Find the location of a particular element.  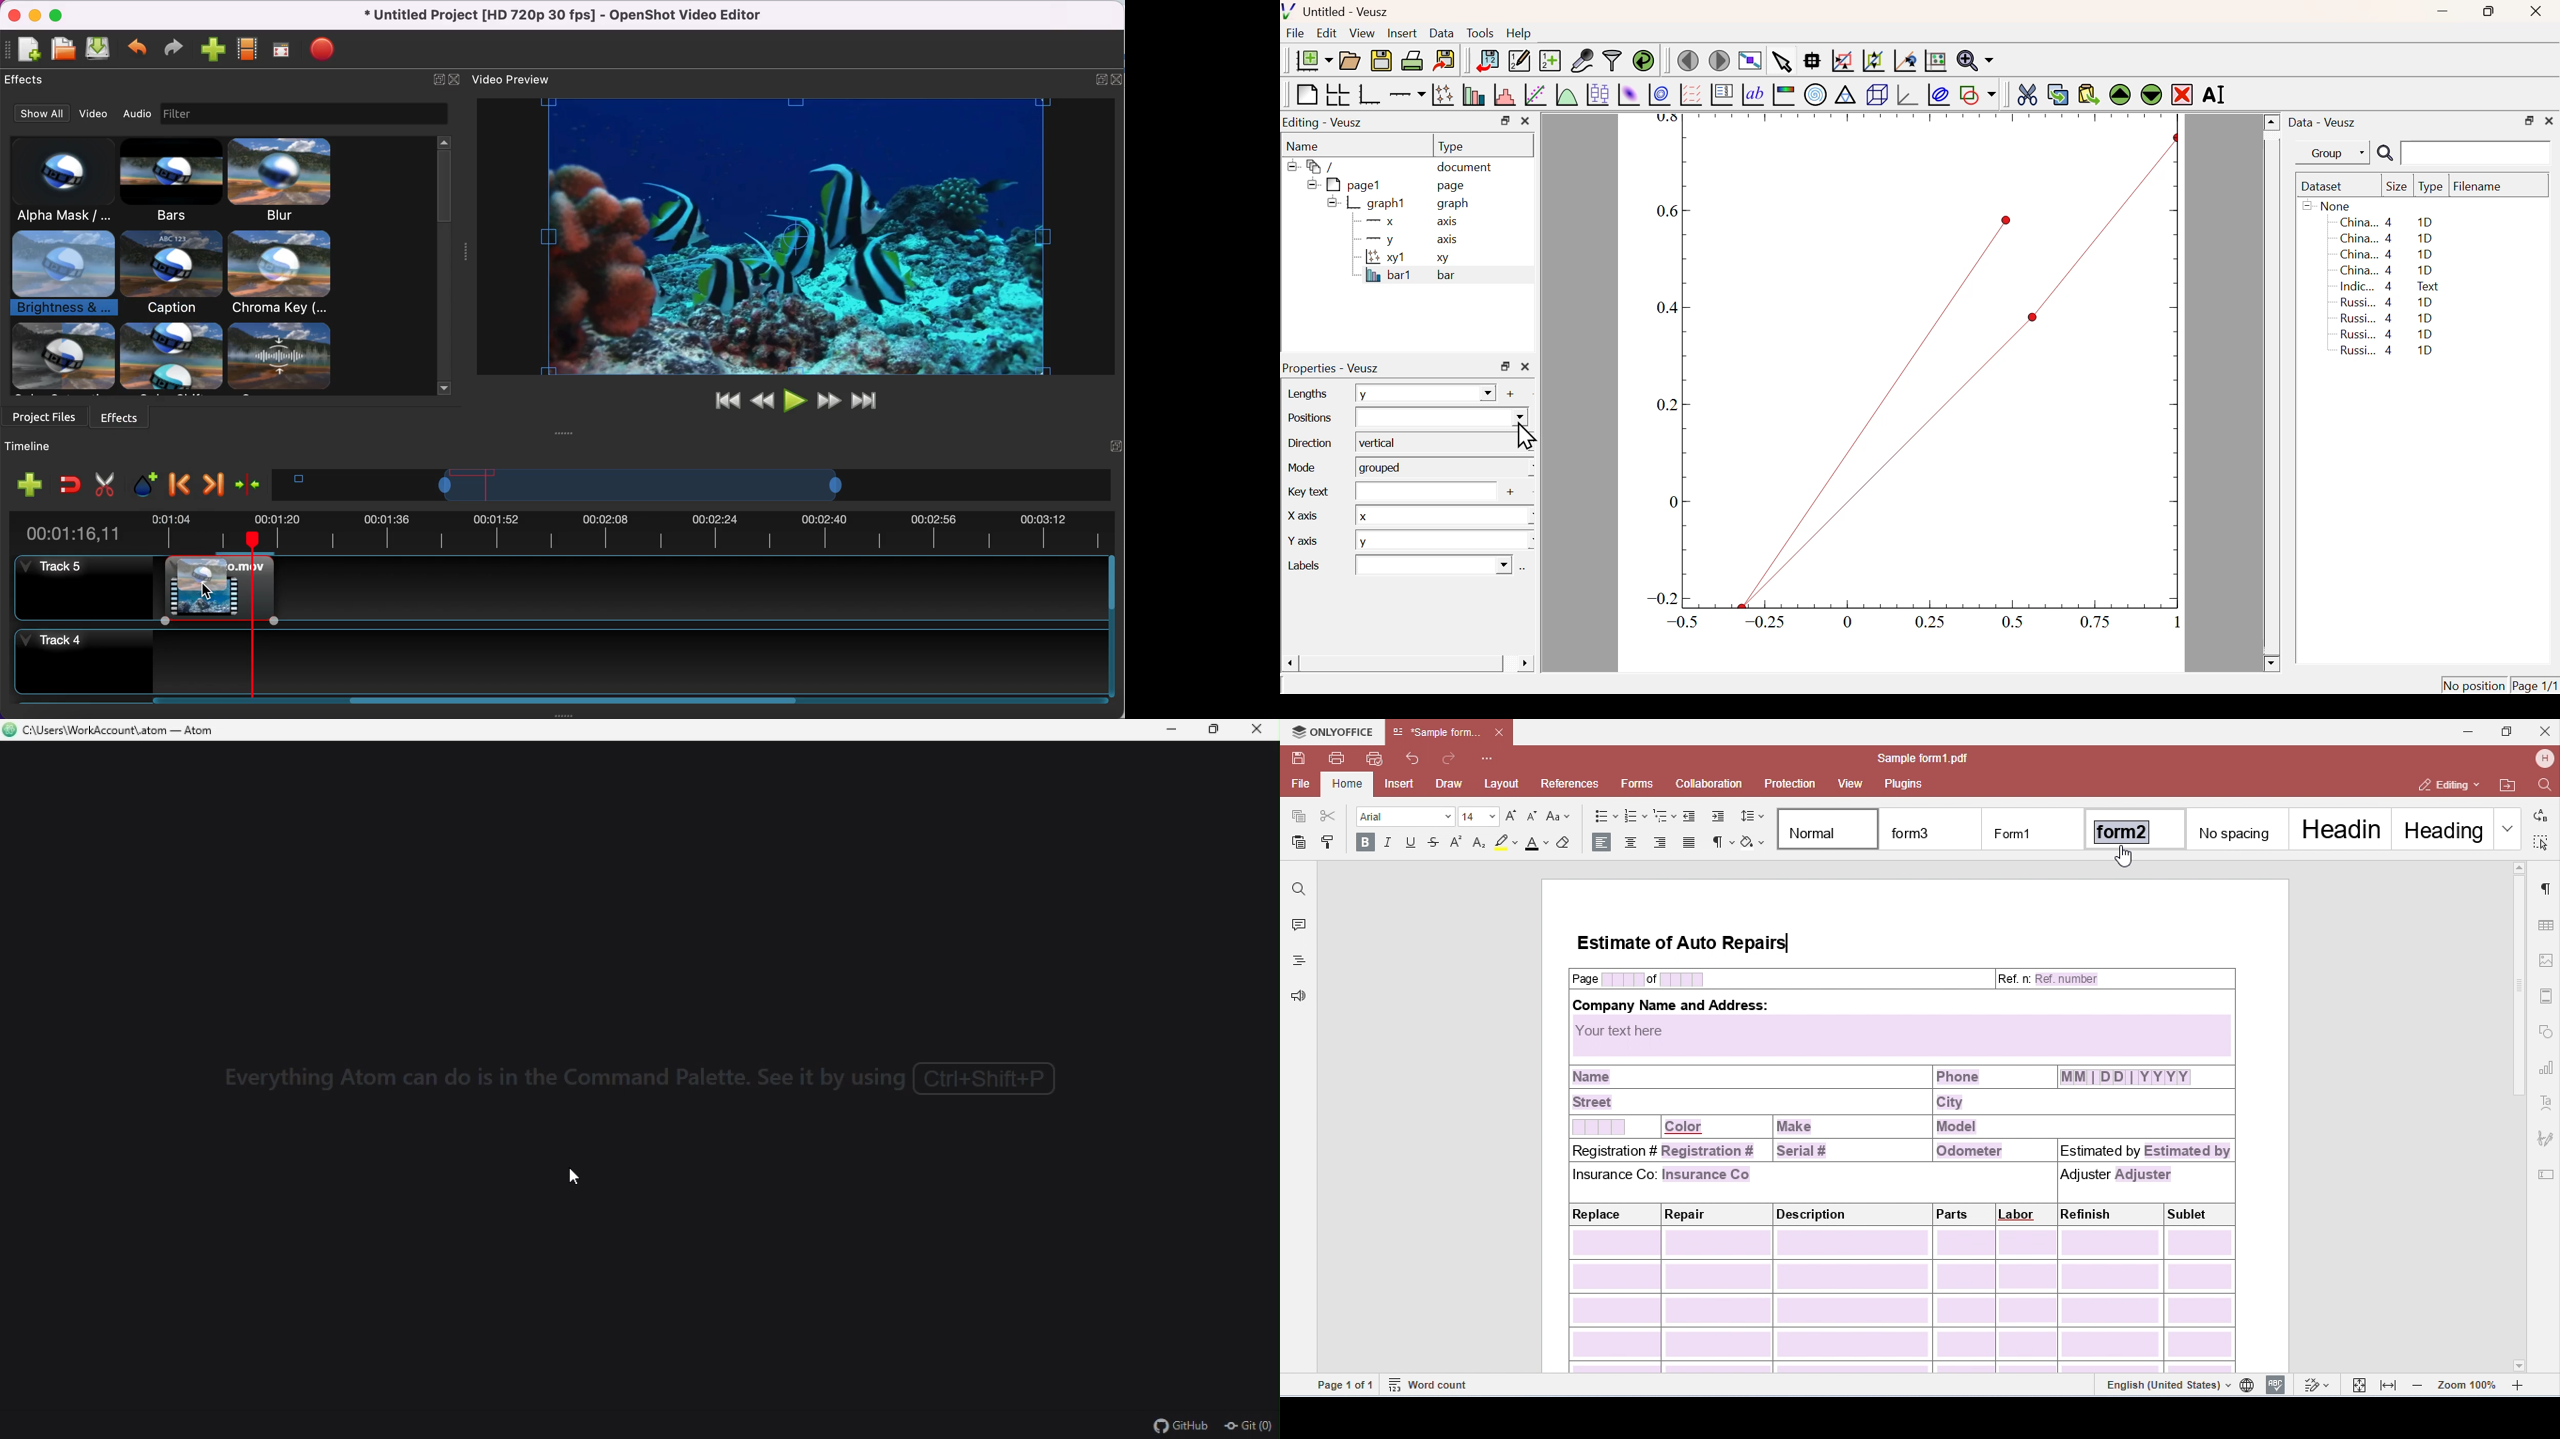

Group is located at coordinates (2337, 154).